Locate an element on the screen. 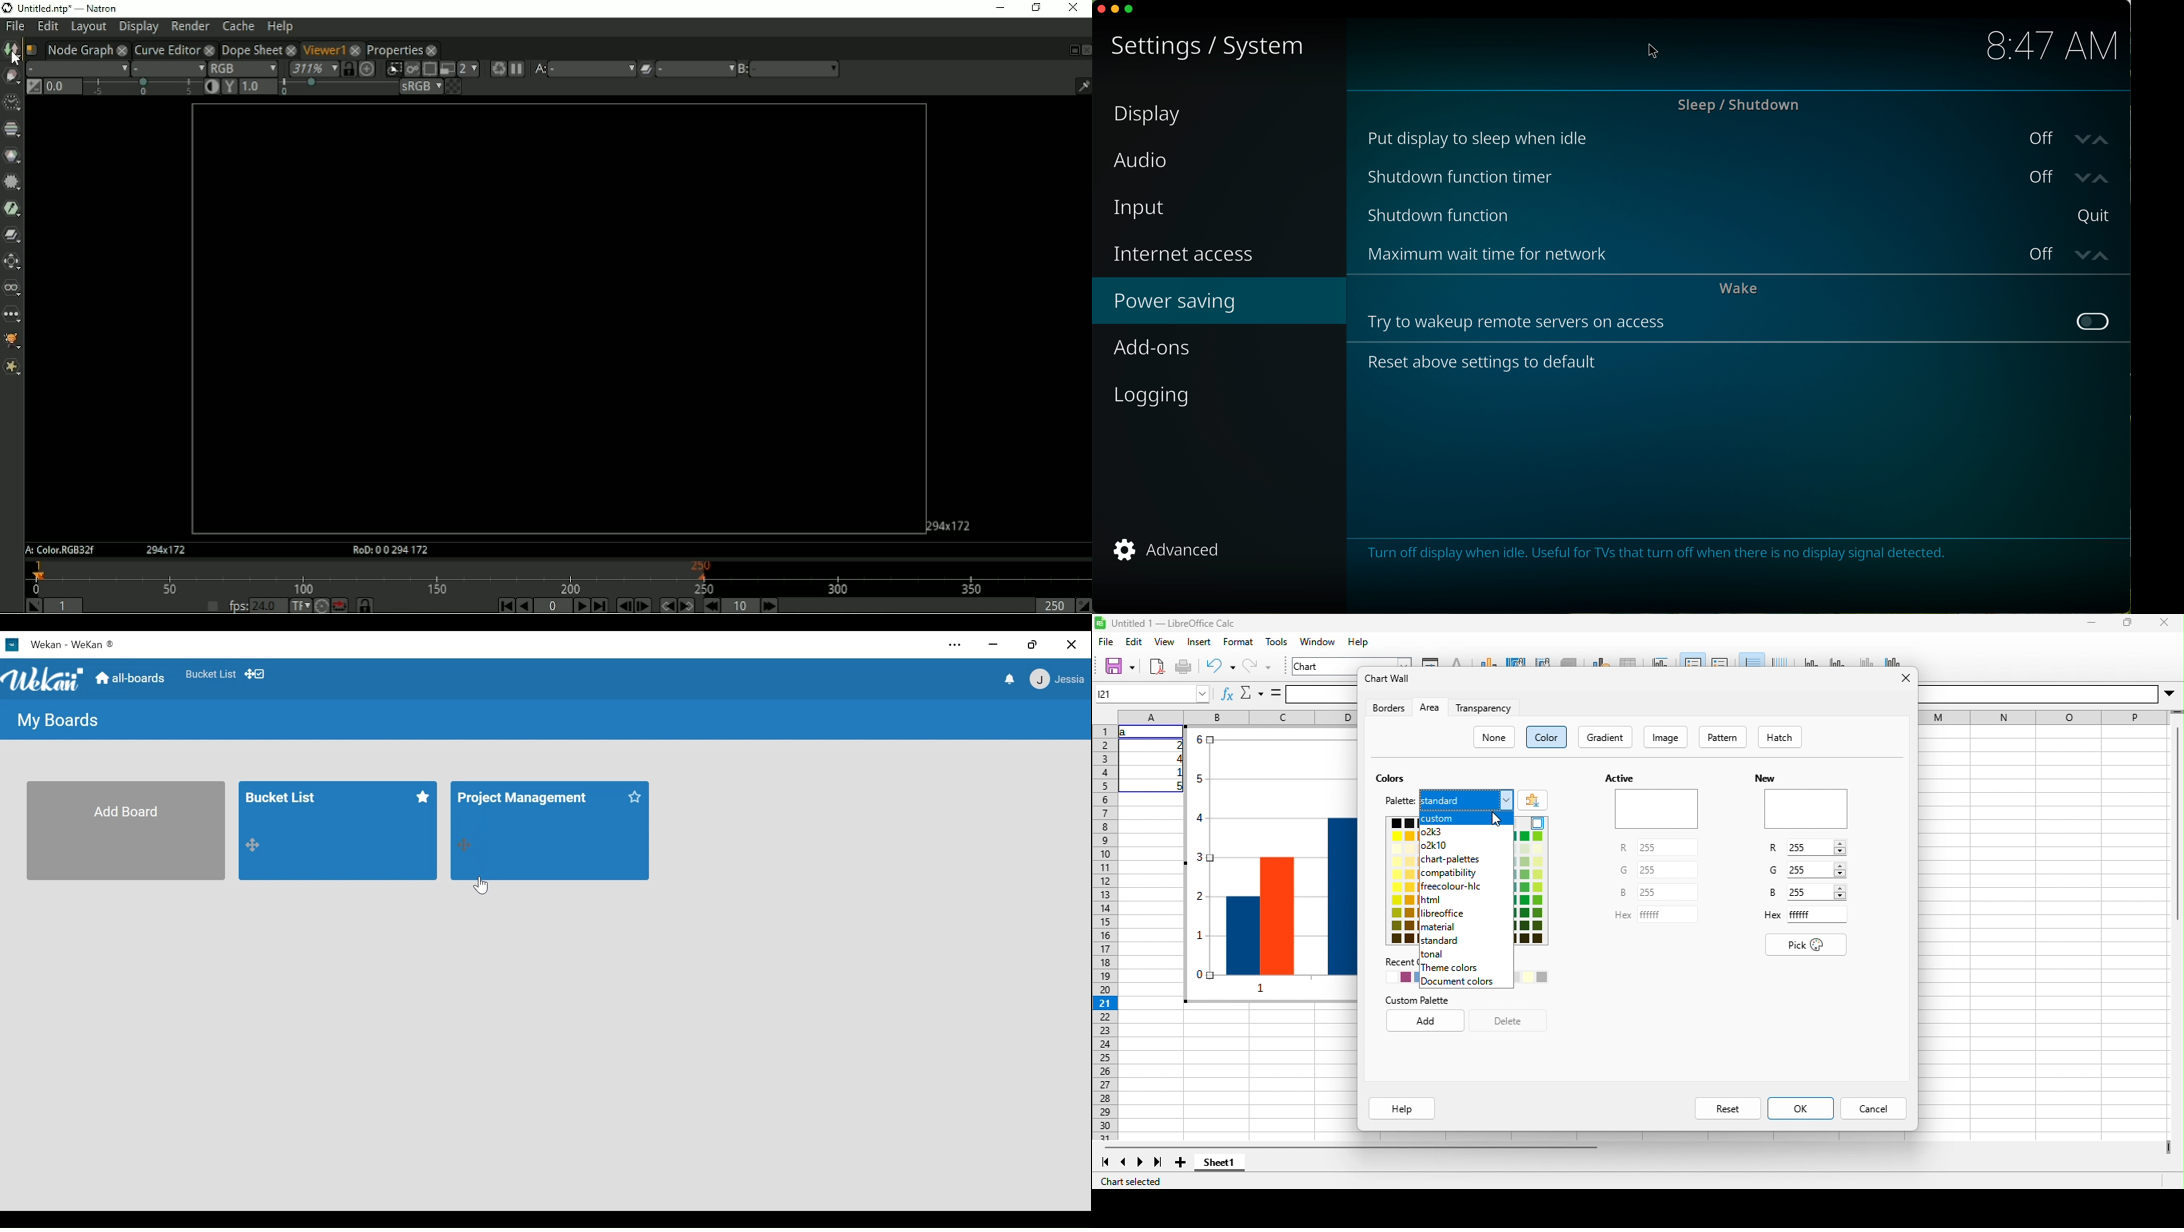  html is located at coordinates (1467, 899).